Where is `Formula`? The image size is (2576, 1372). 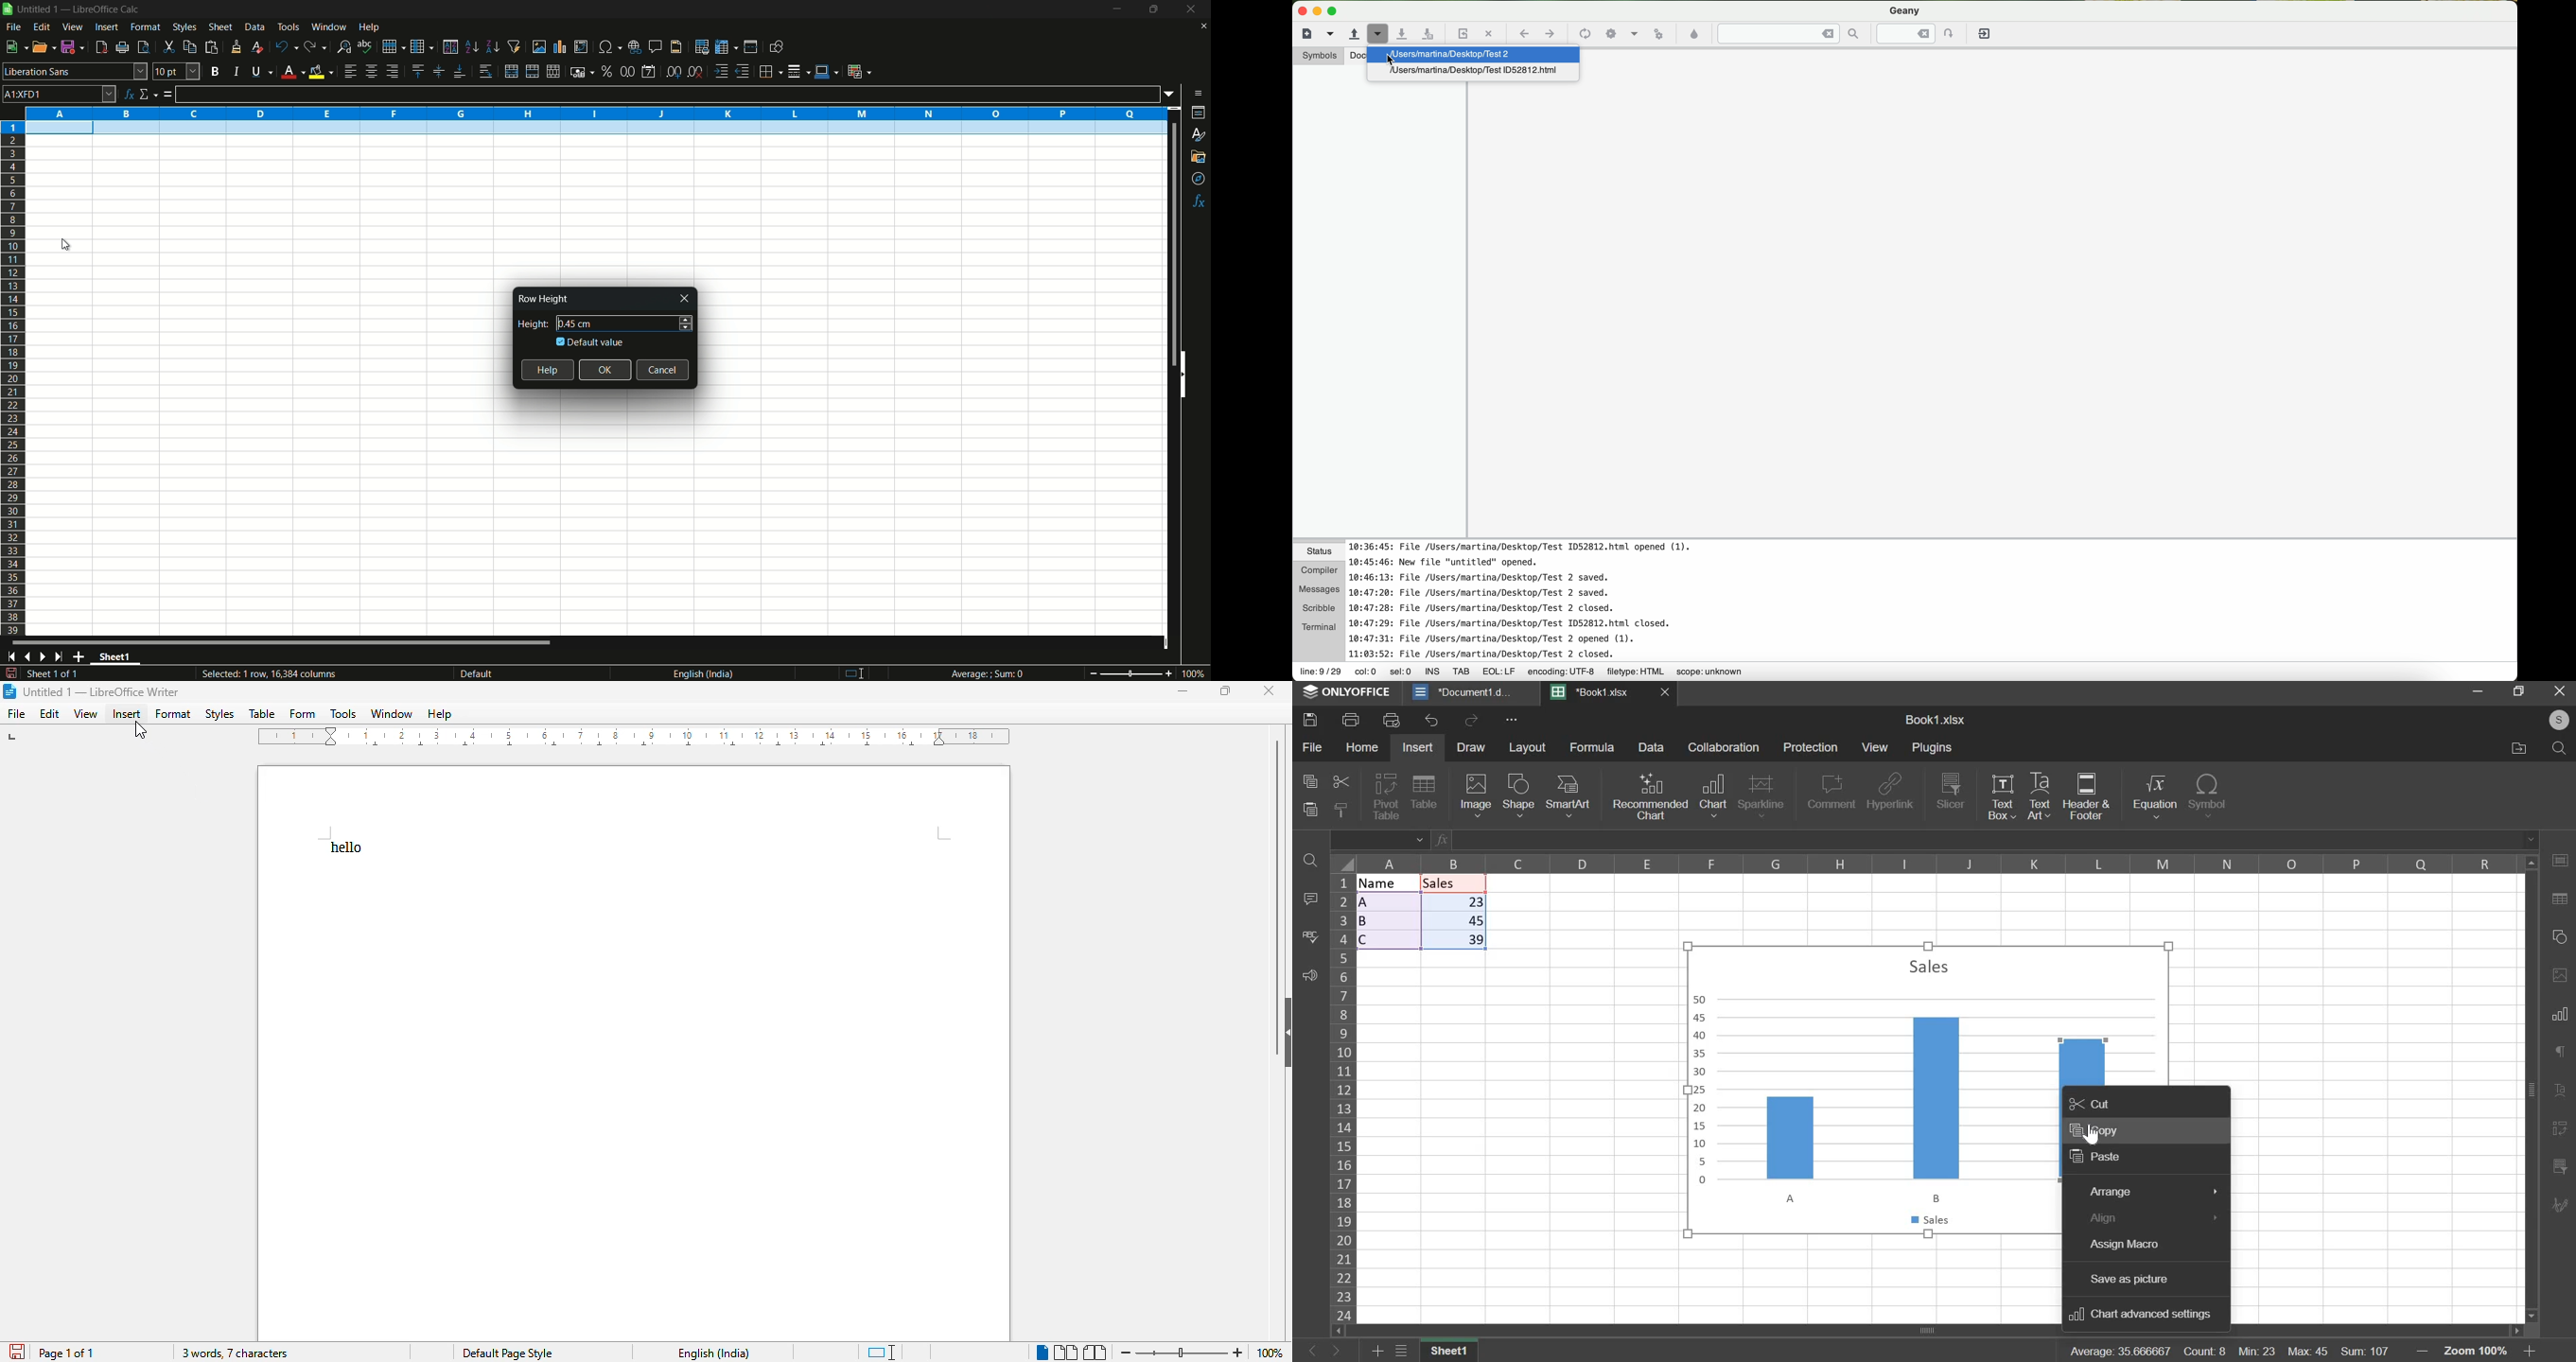
Formula is located at coordinates (1441, 839).